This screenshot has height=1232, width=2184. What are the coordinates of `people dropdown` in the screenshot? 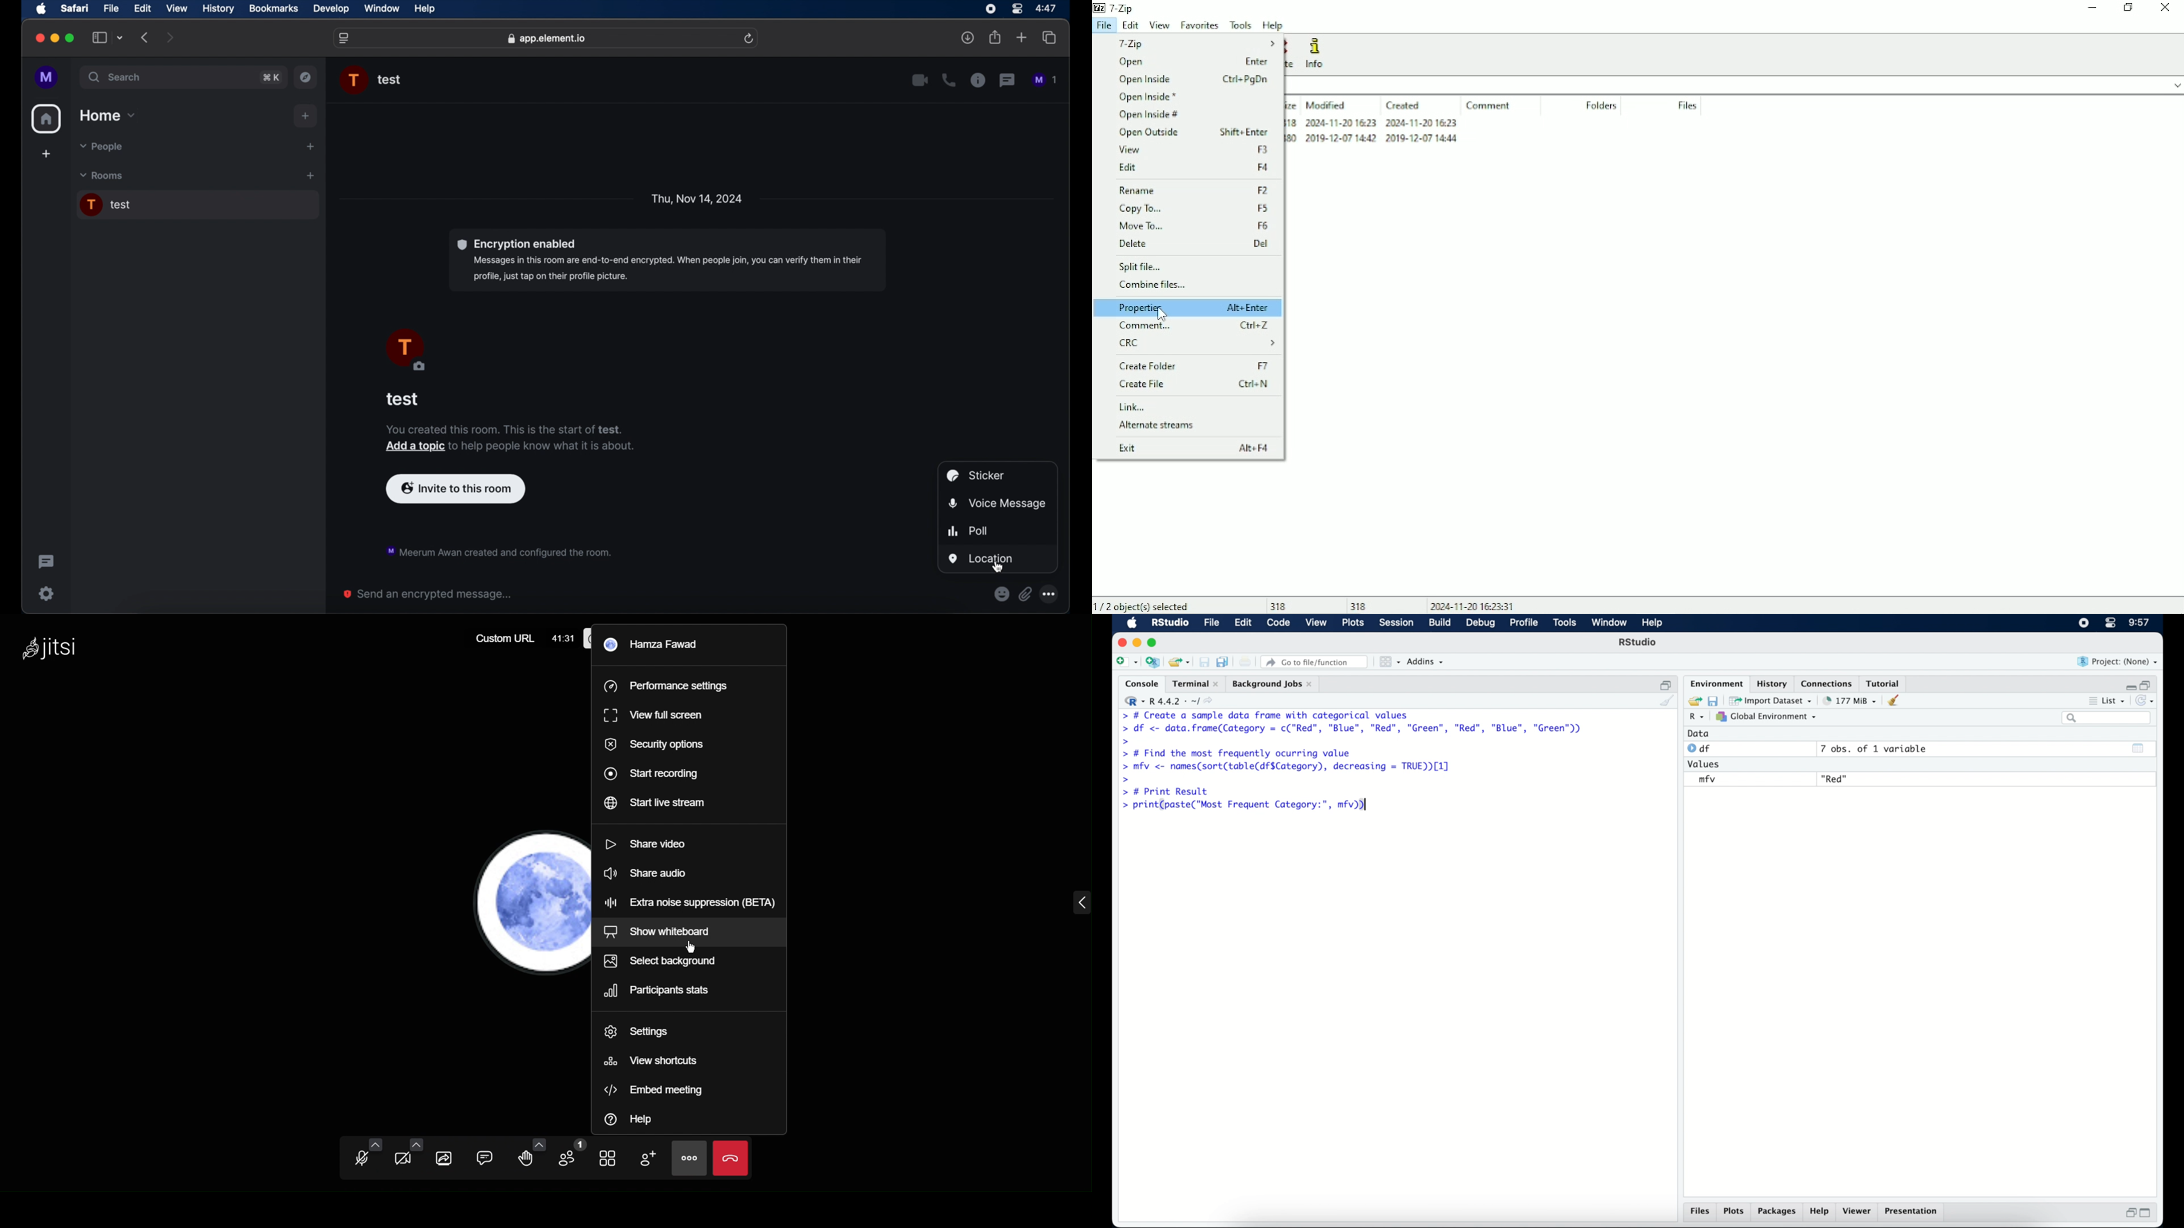 It's located at (100, 147).